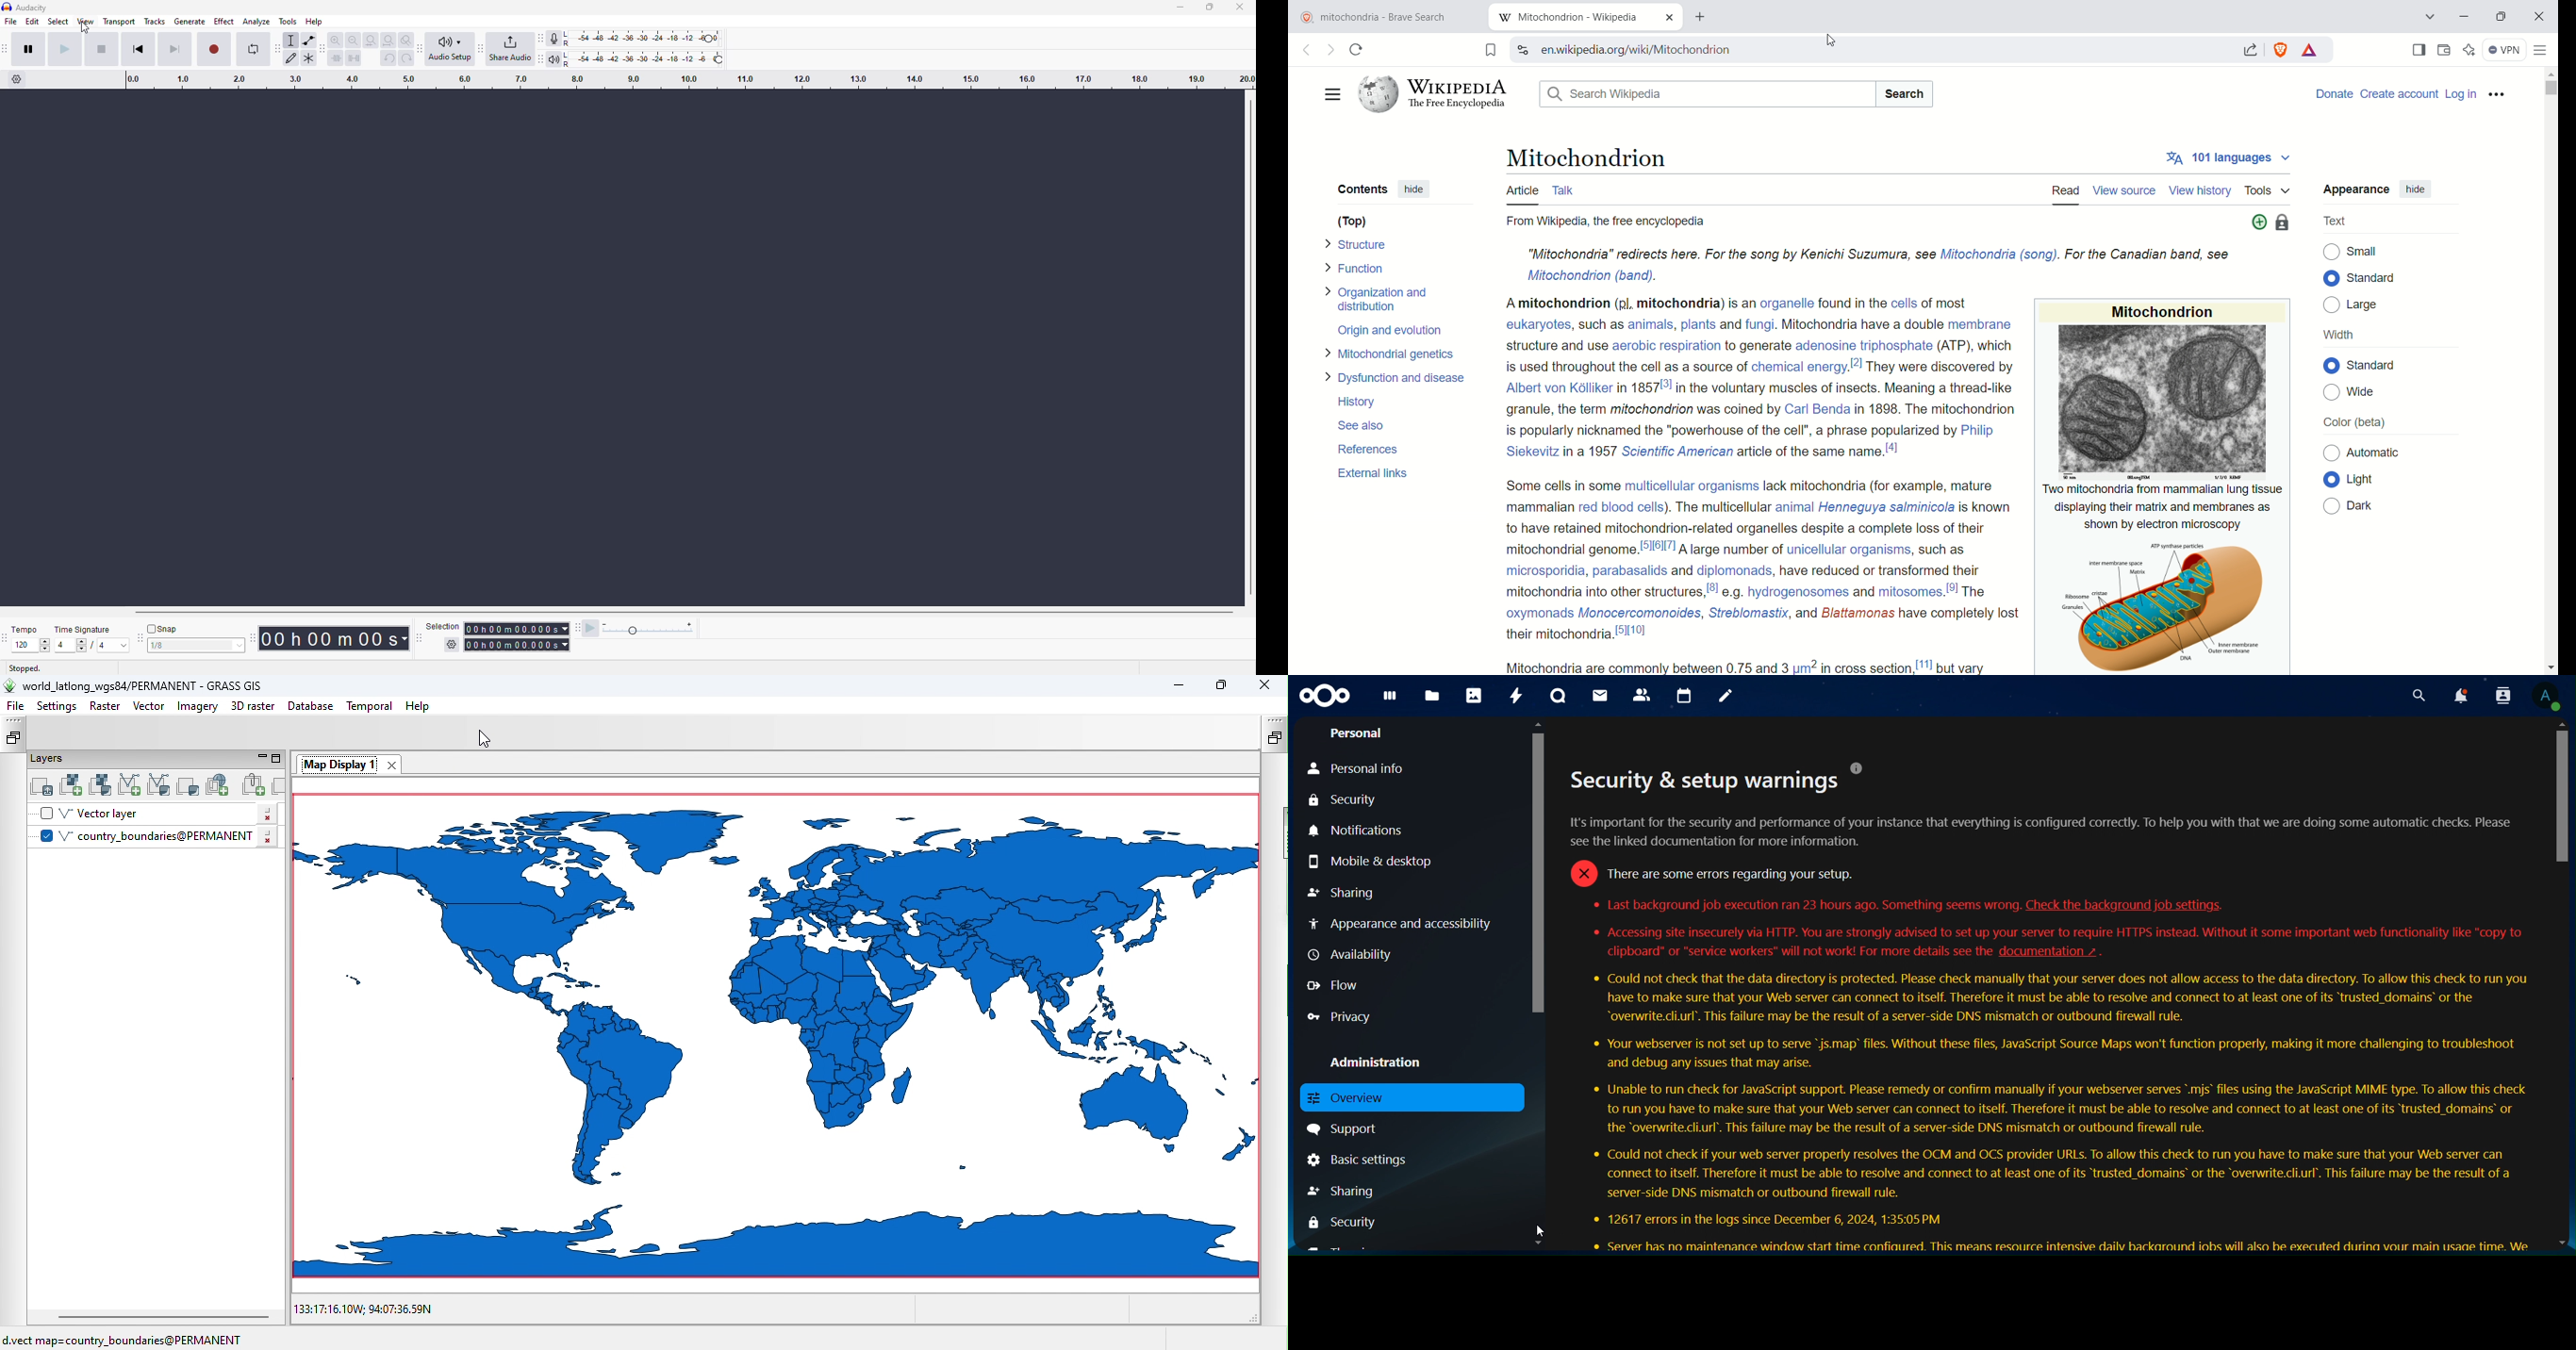 This screenshot has width=2576, height=1372. What do you see at coordinates (256, 22) in the screenshot?
I see `analyze` at bounding box center [256, 22].